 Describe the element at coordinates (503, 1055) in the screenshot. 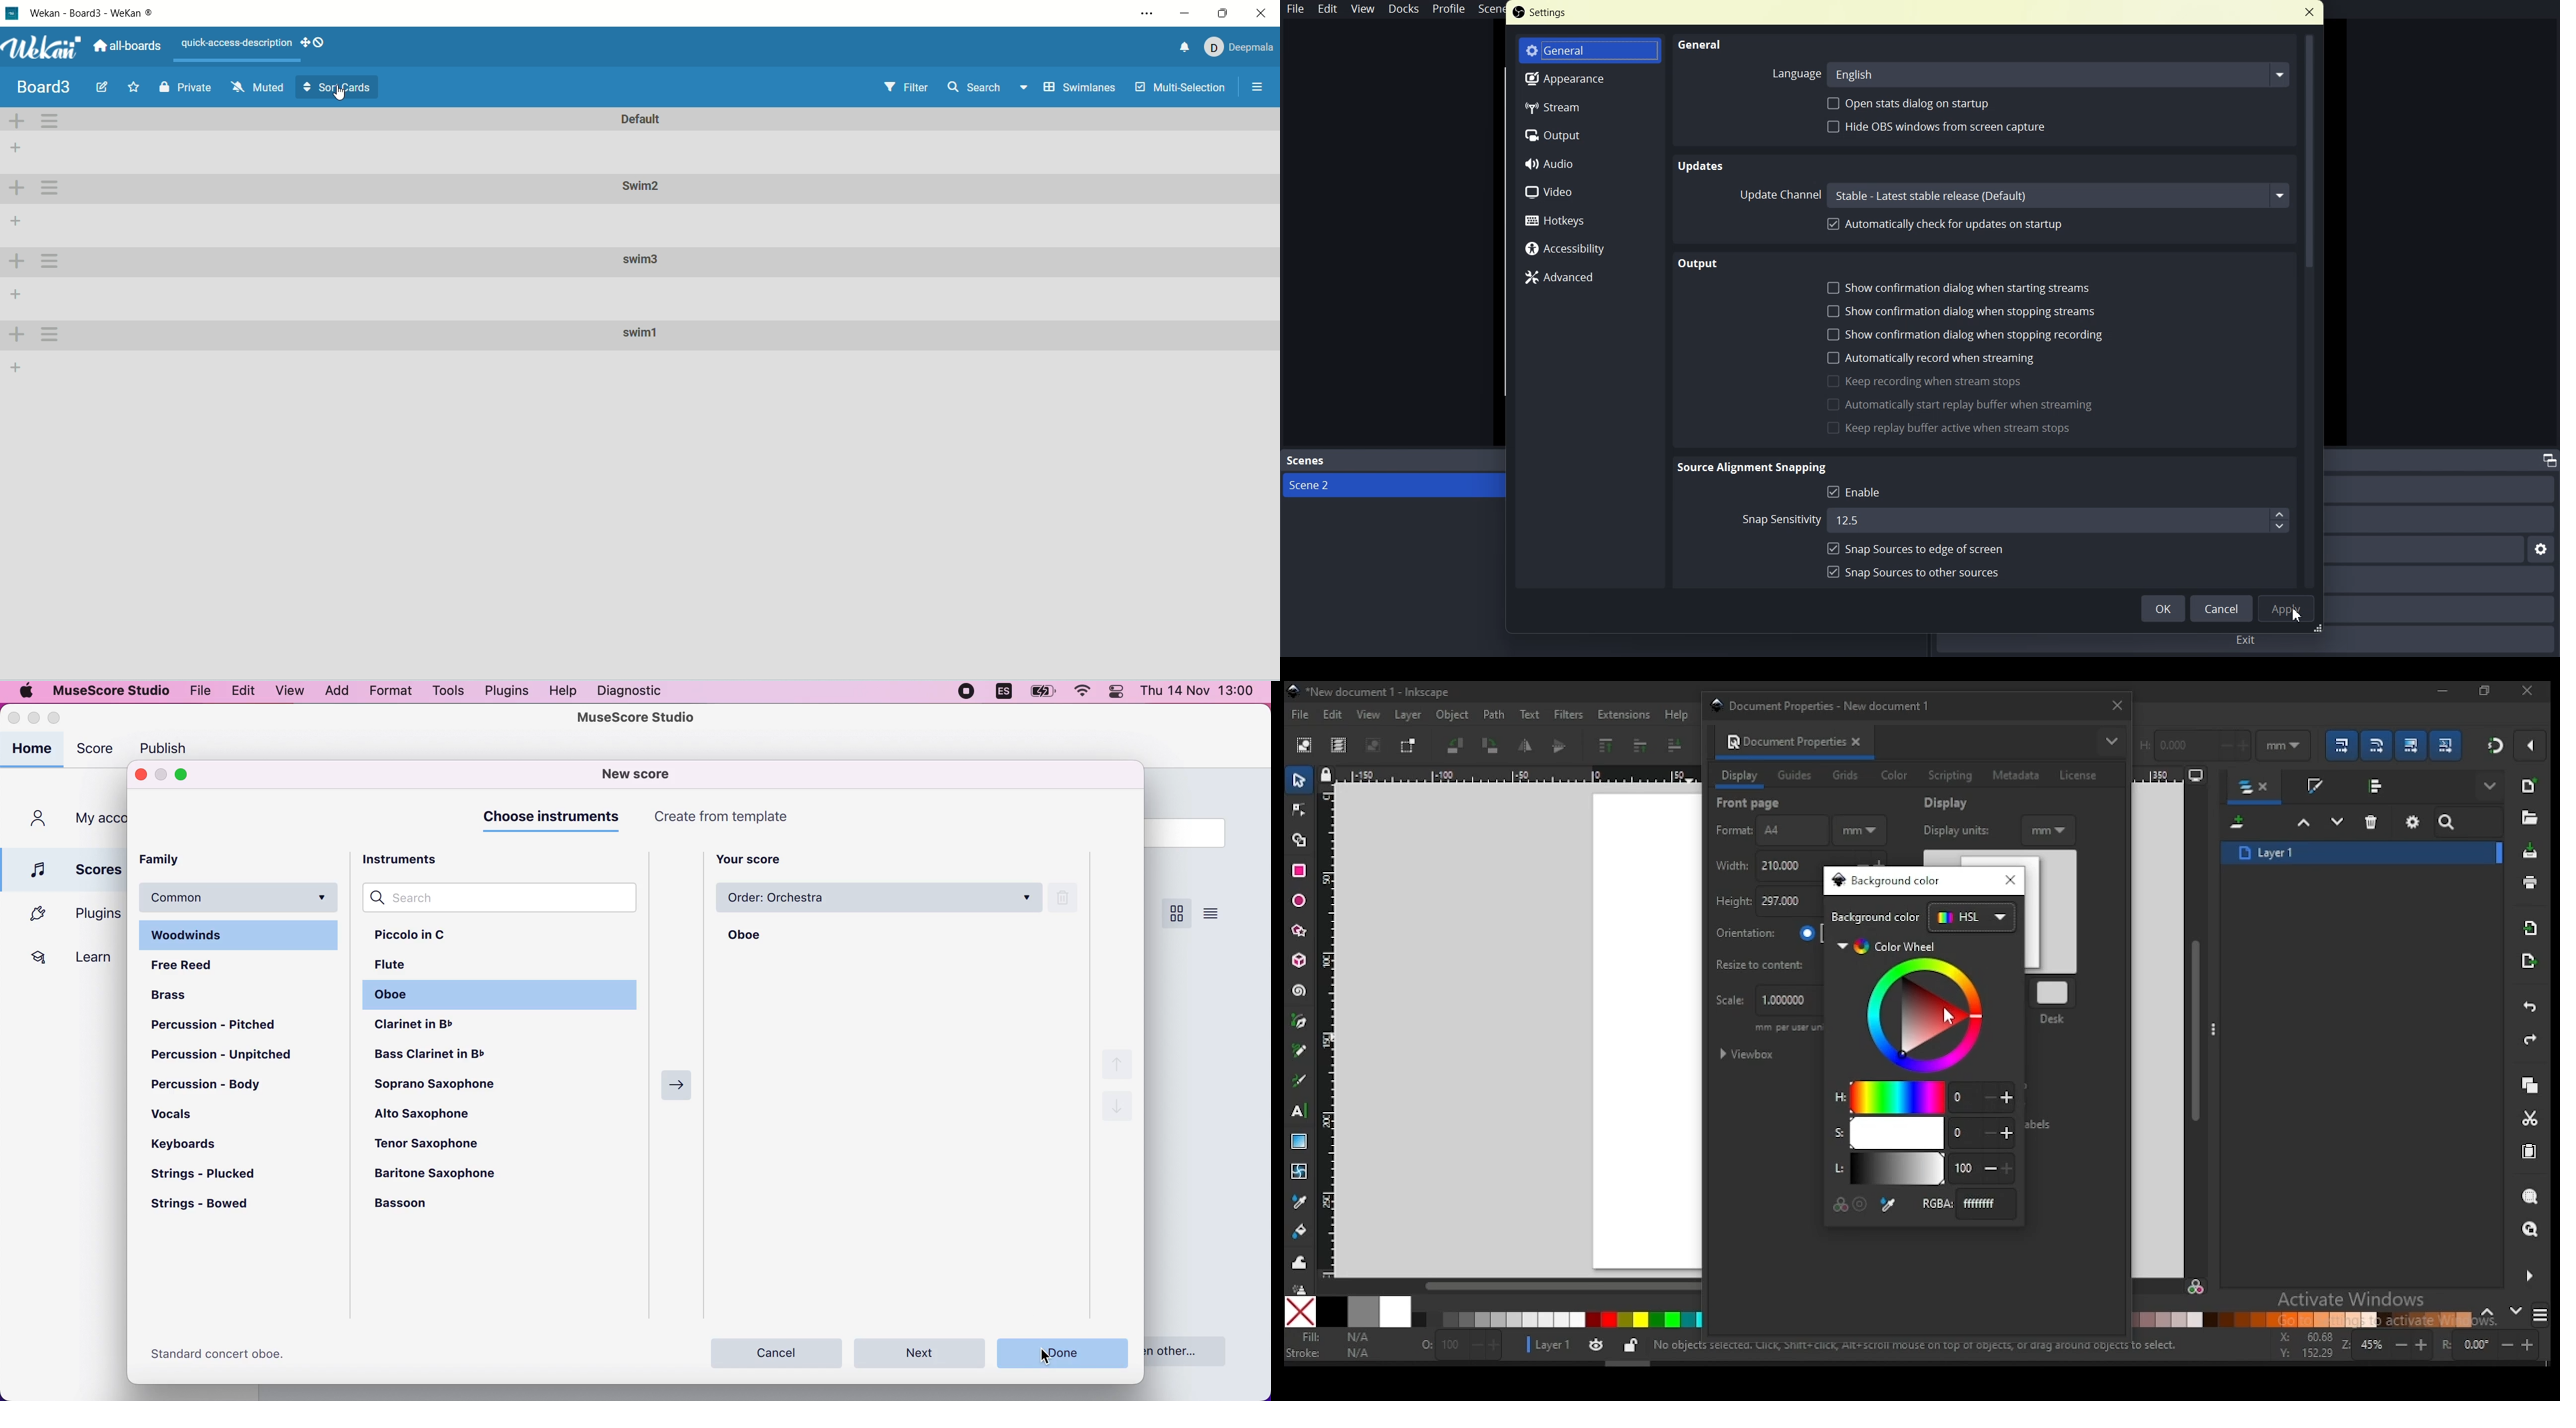

I see `bass clarinet in b` at that location.